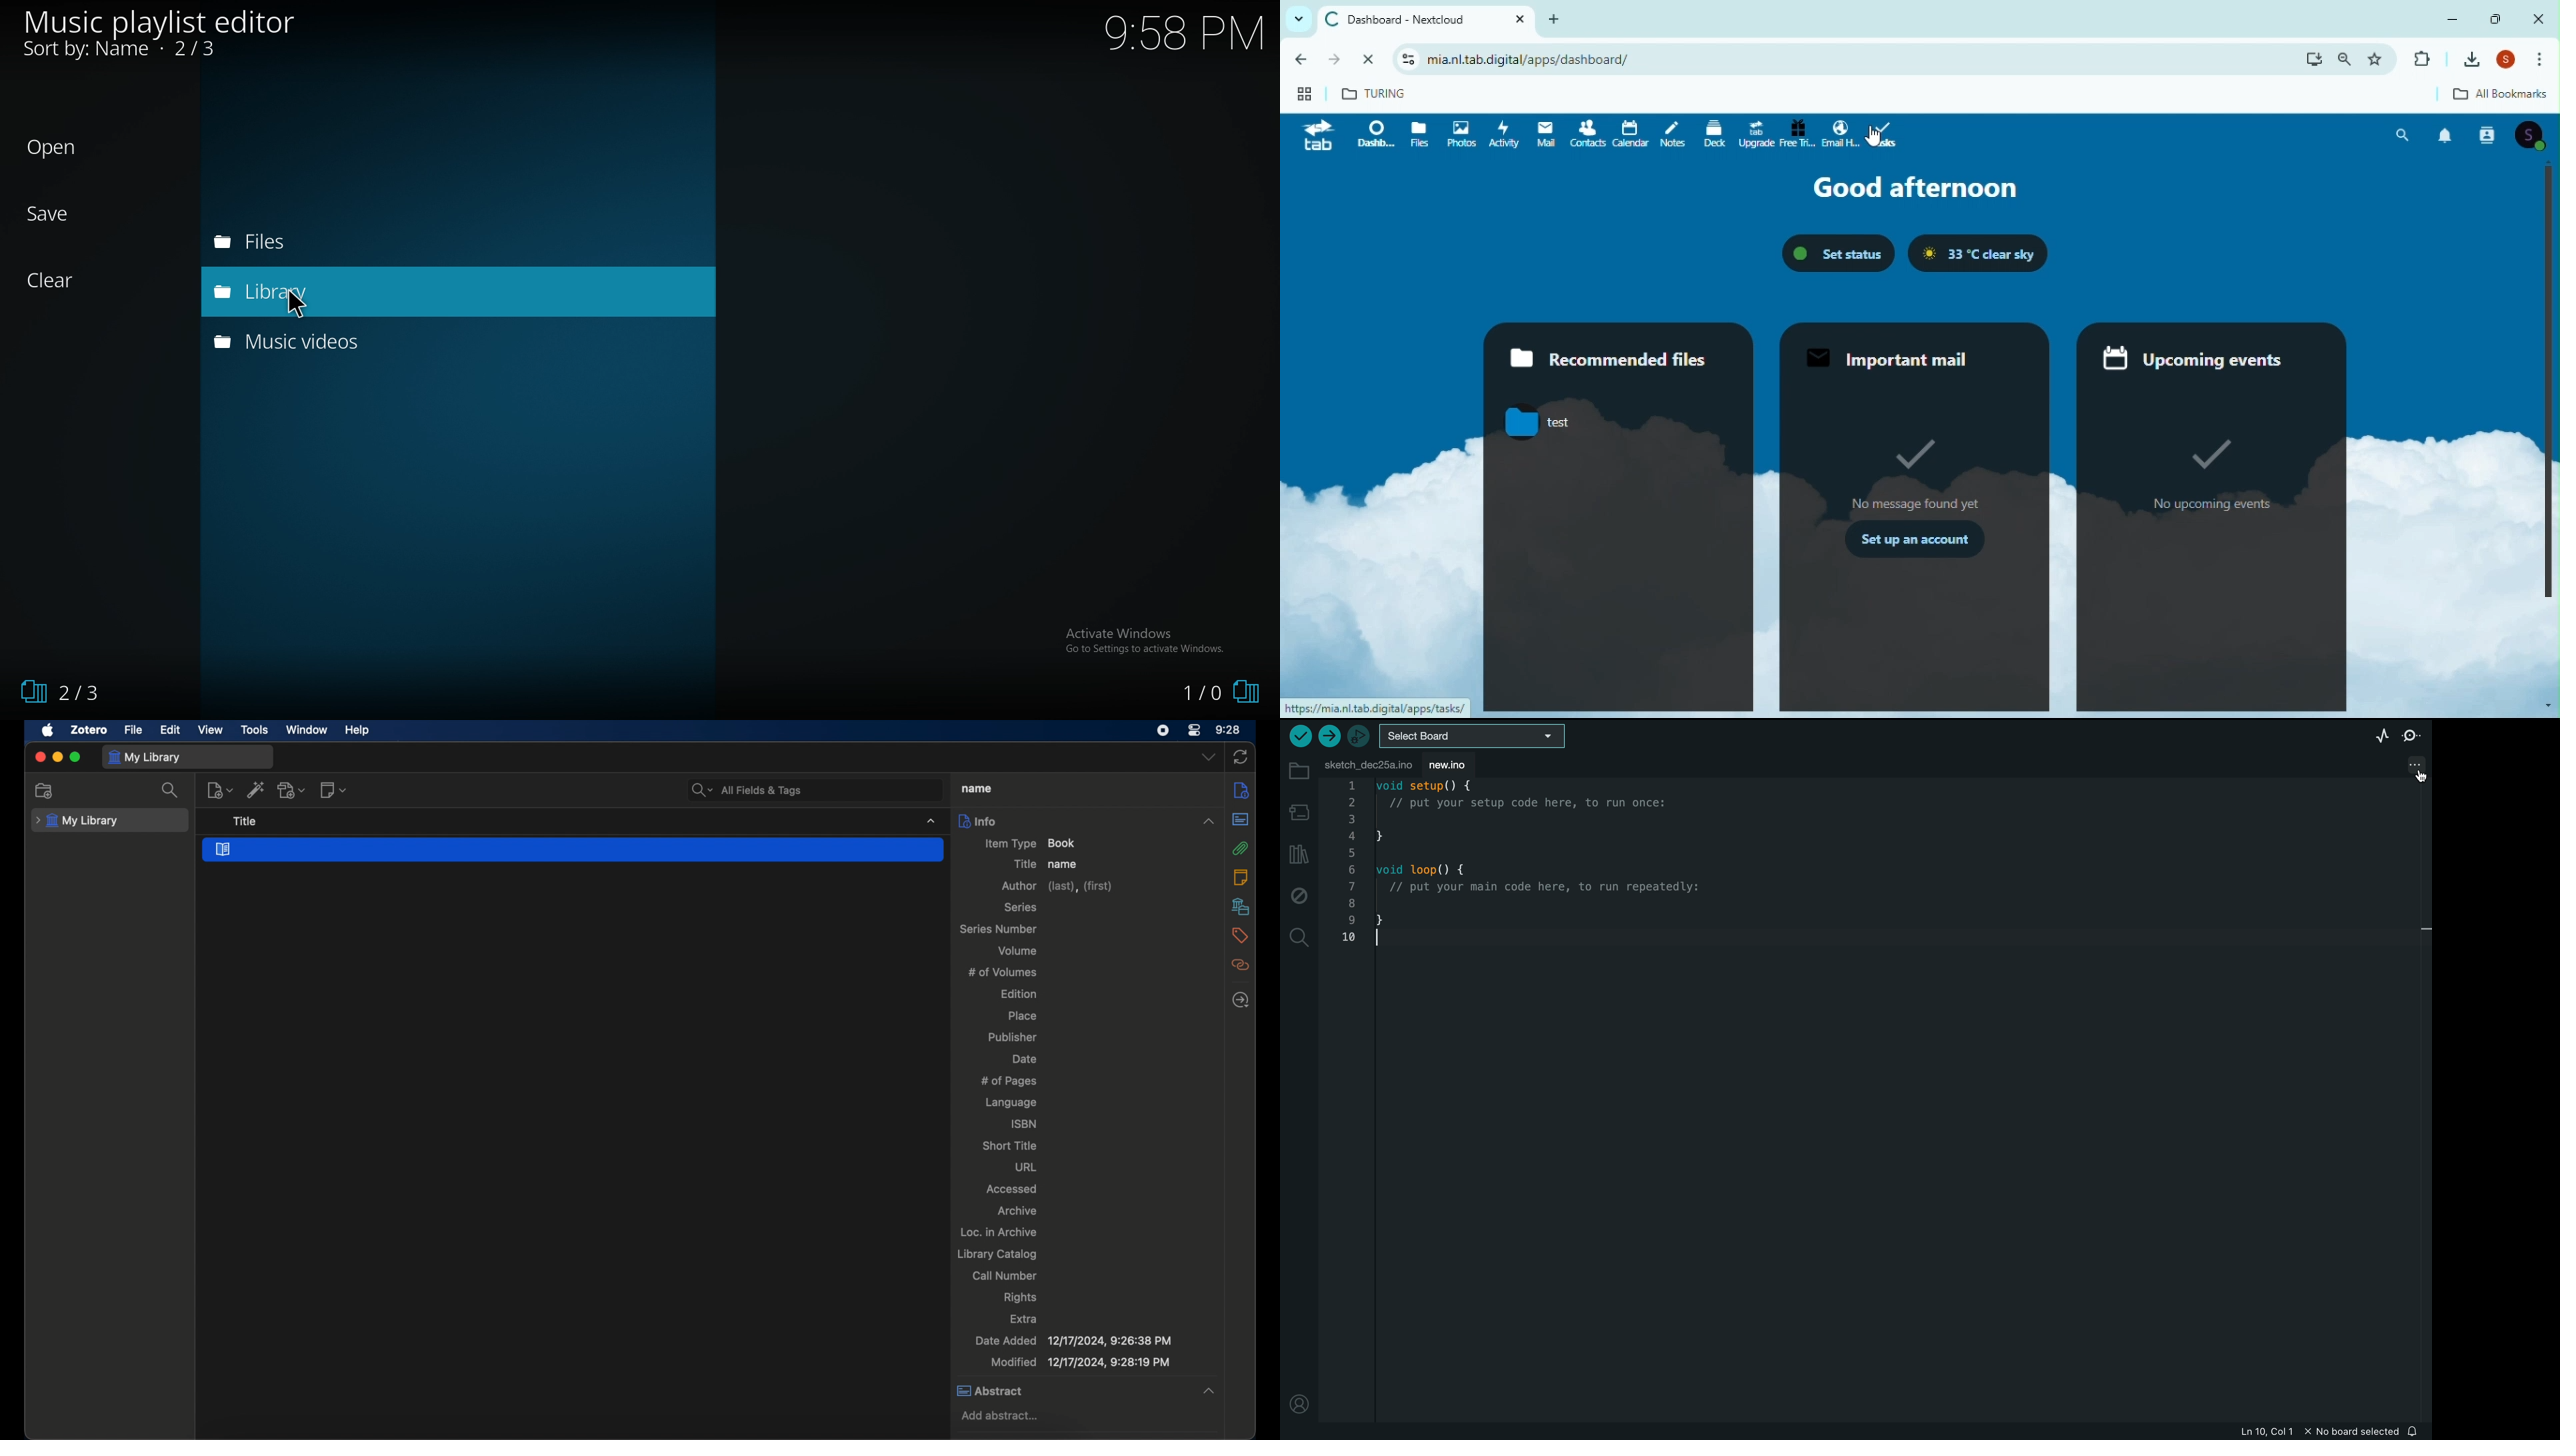  Describe the element at coordinates (1840, 253) in the screenshot. I see `Set status` at that location.